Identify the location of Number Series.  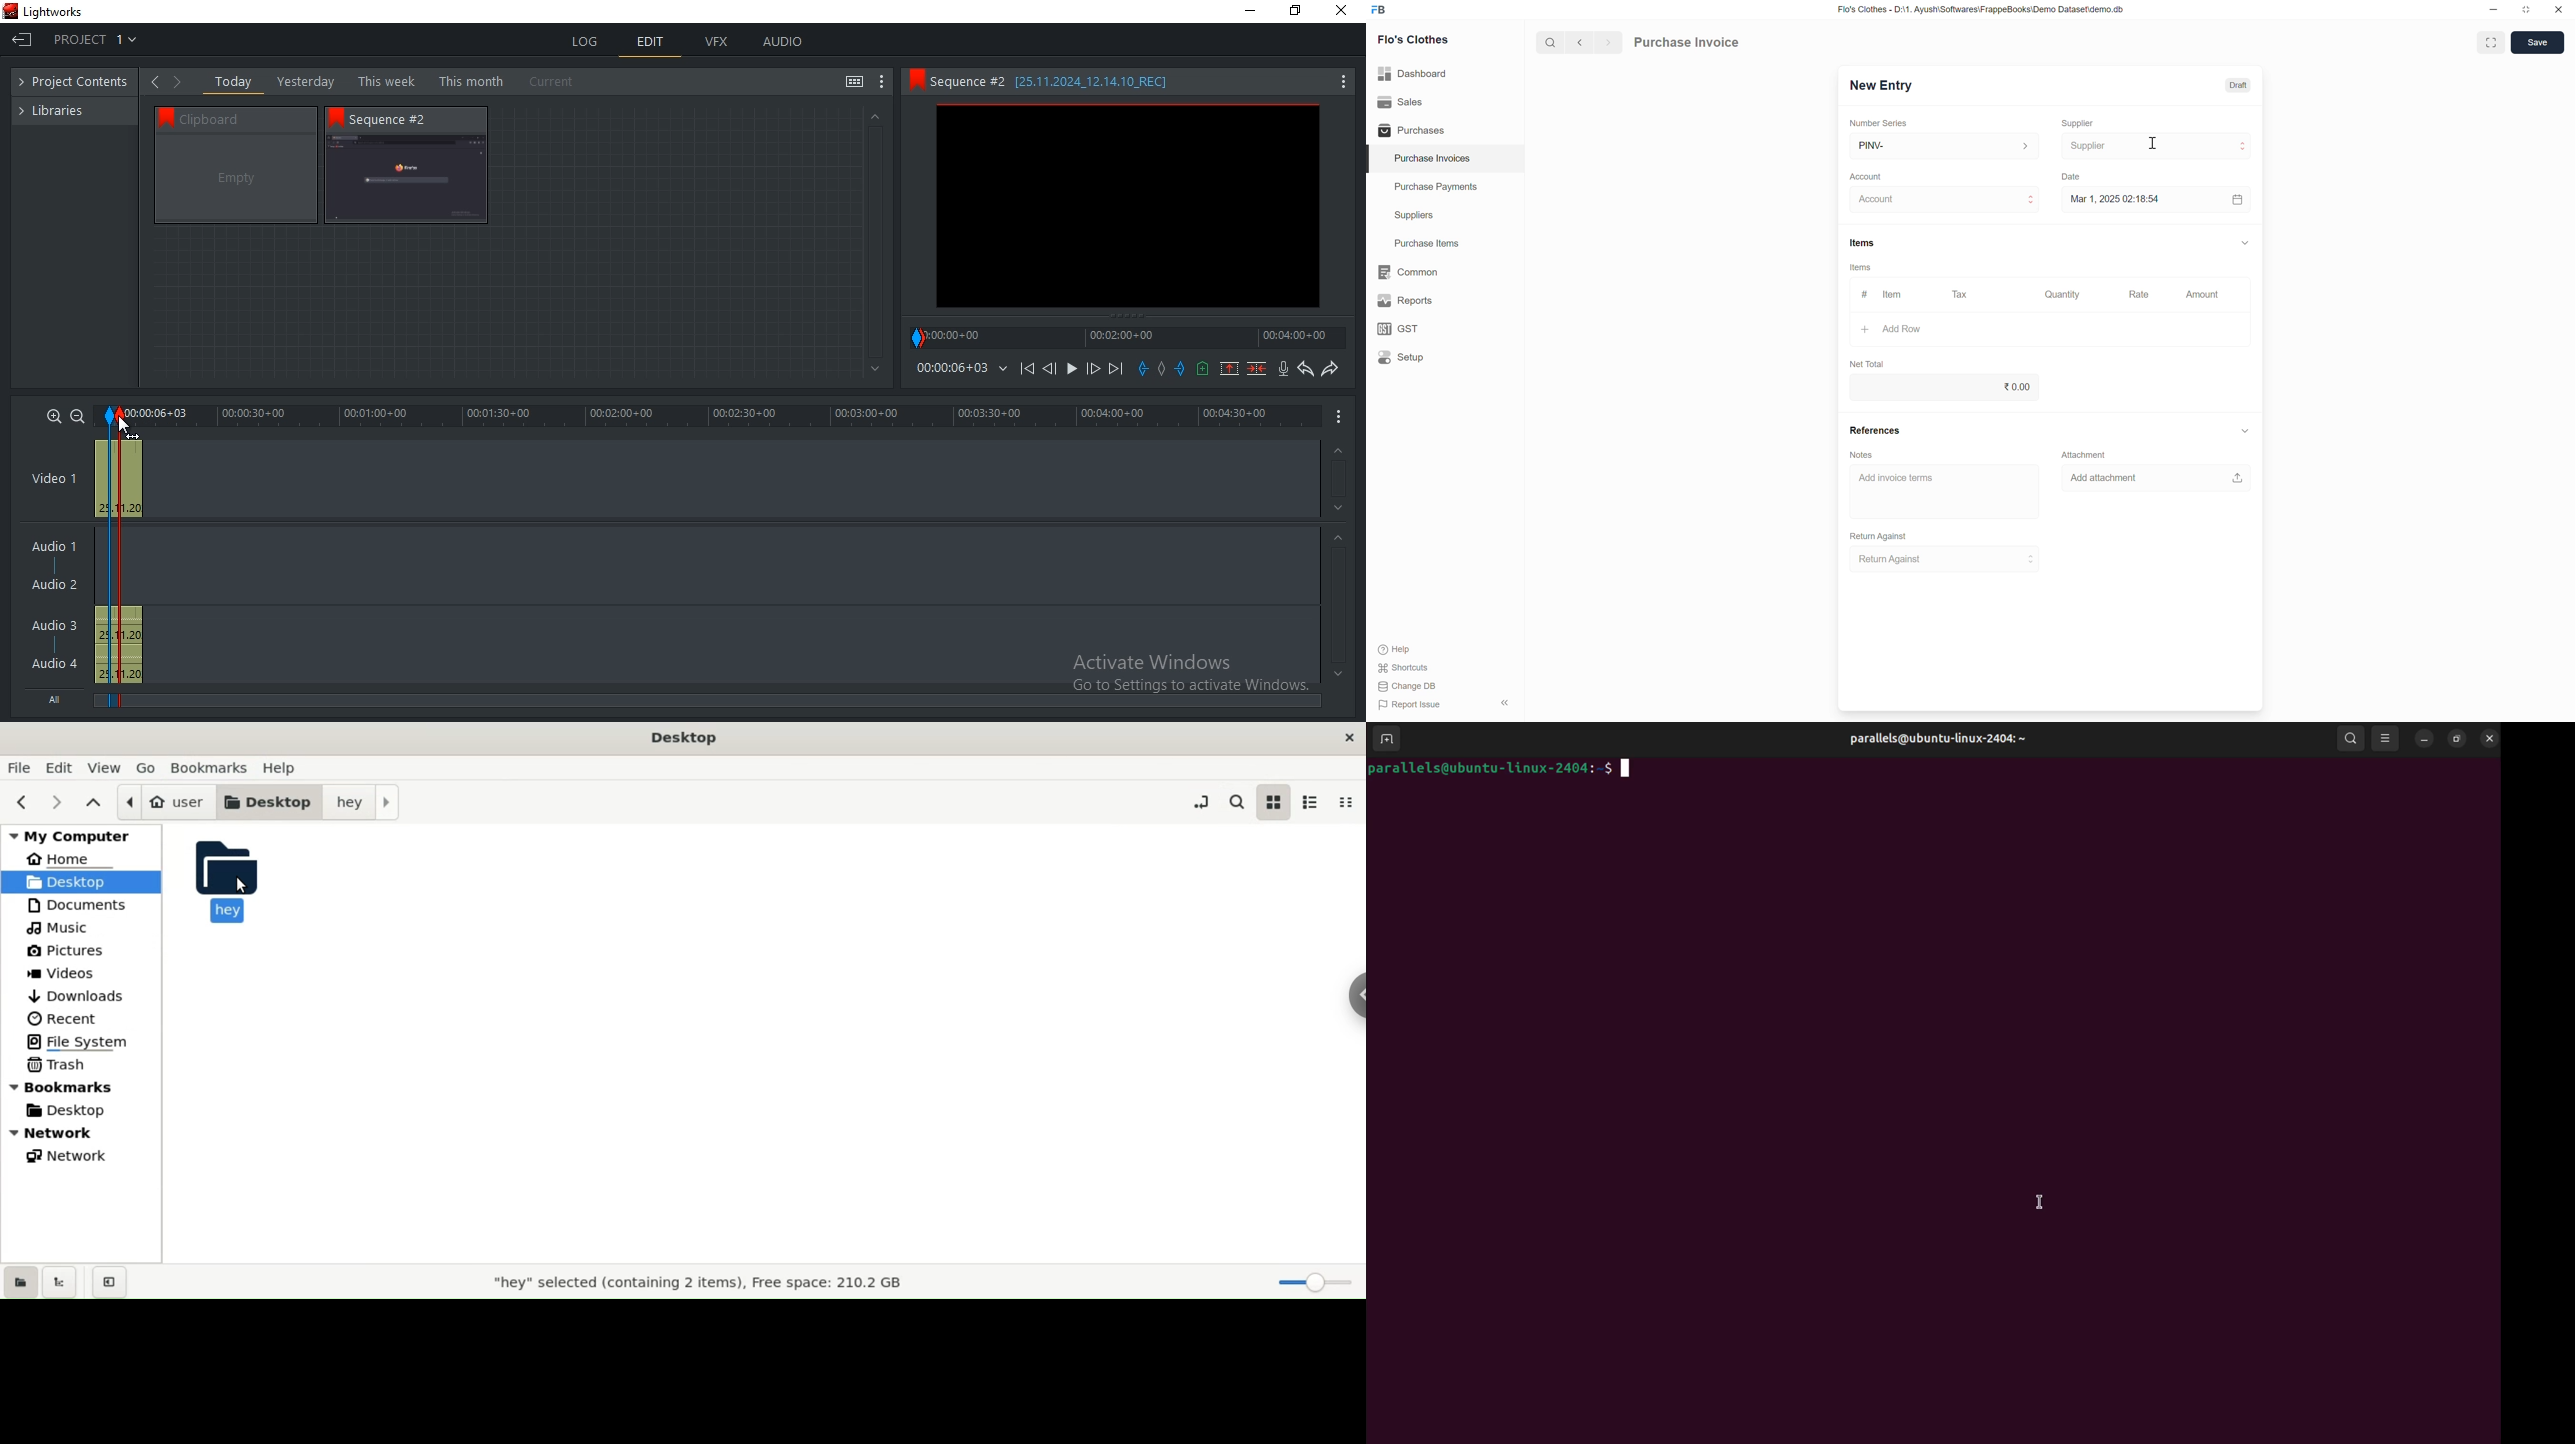
(1878, 123).